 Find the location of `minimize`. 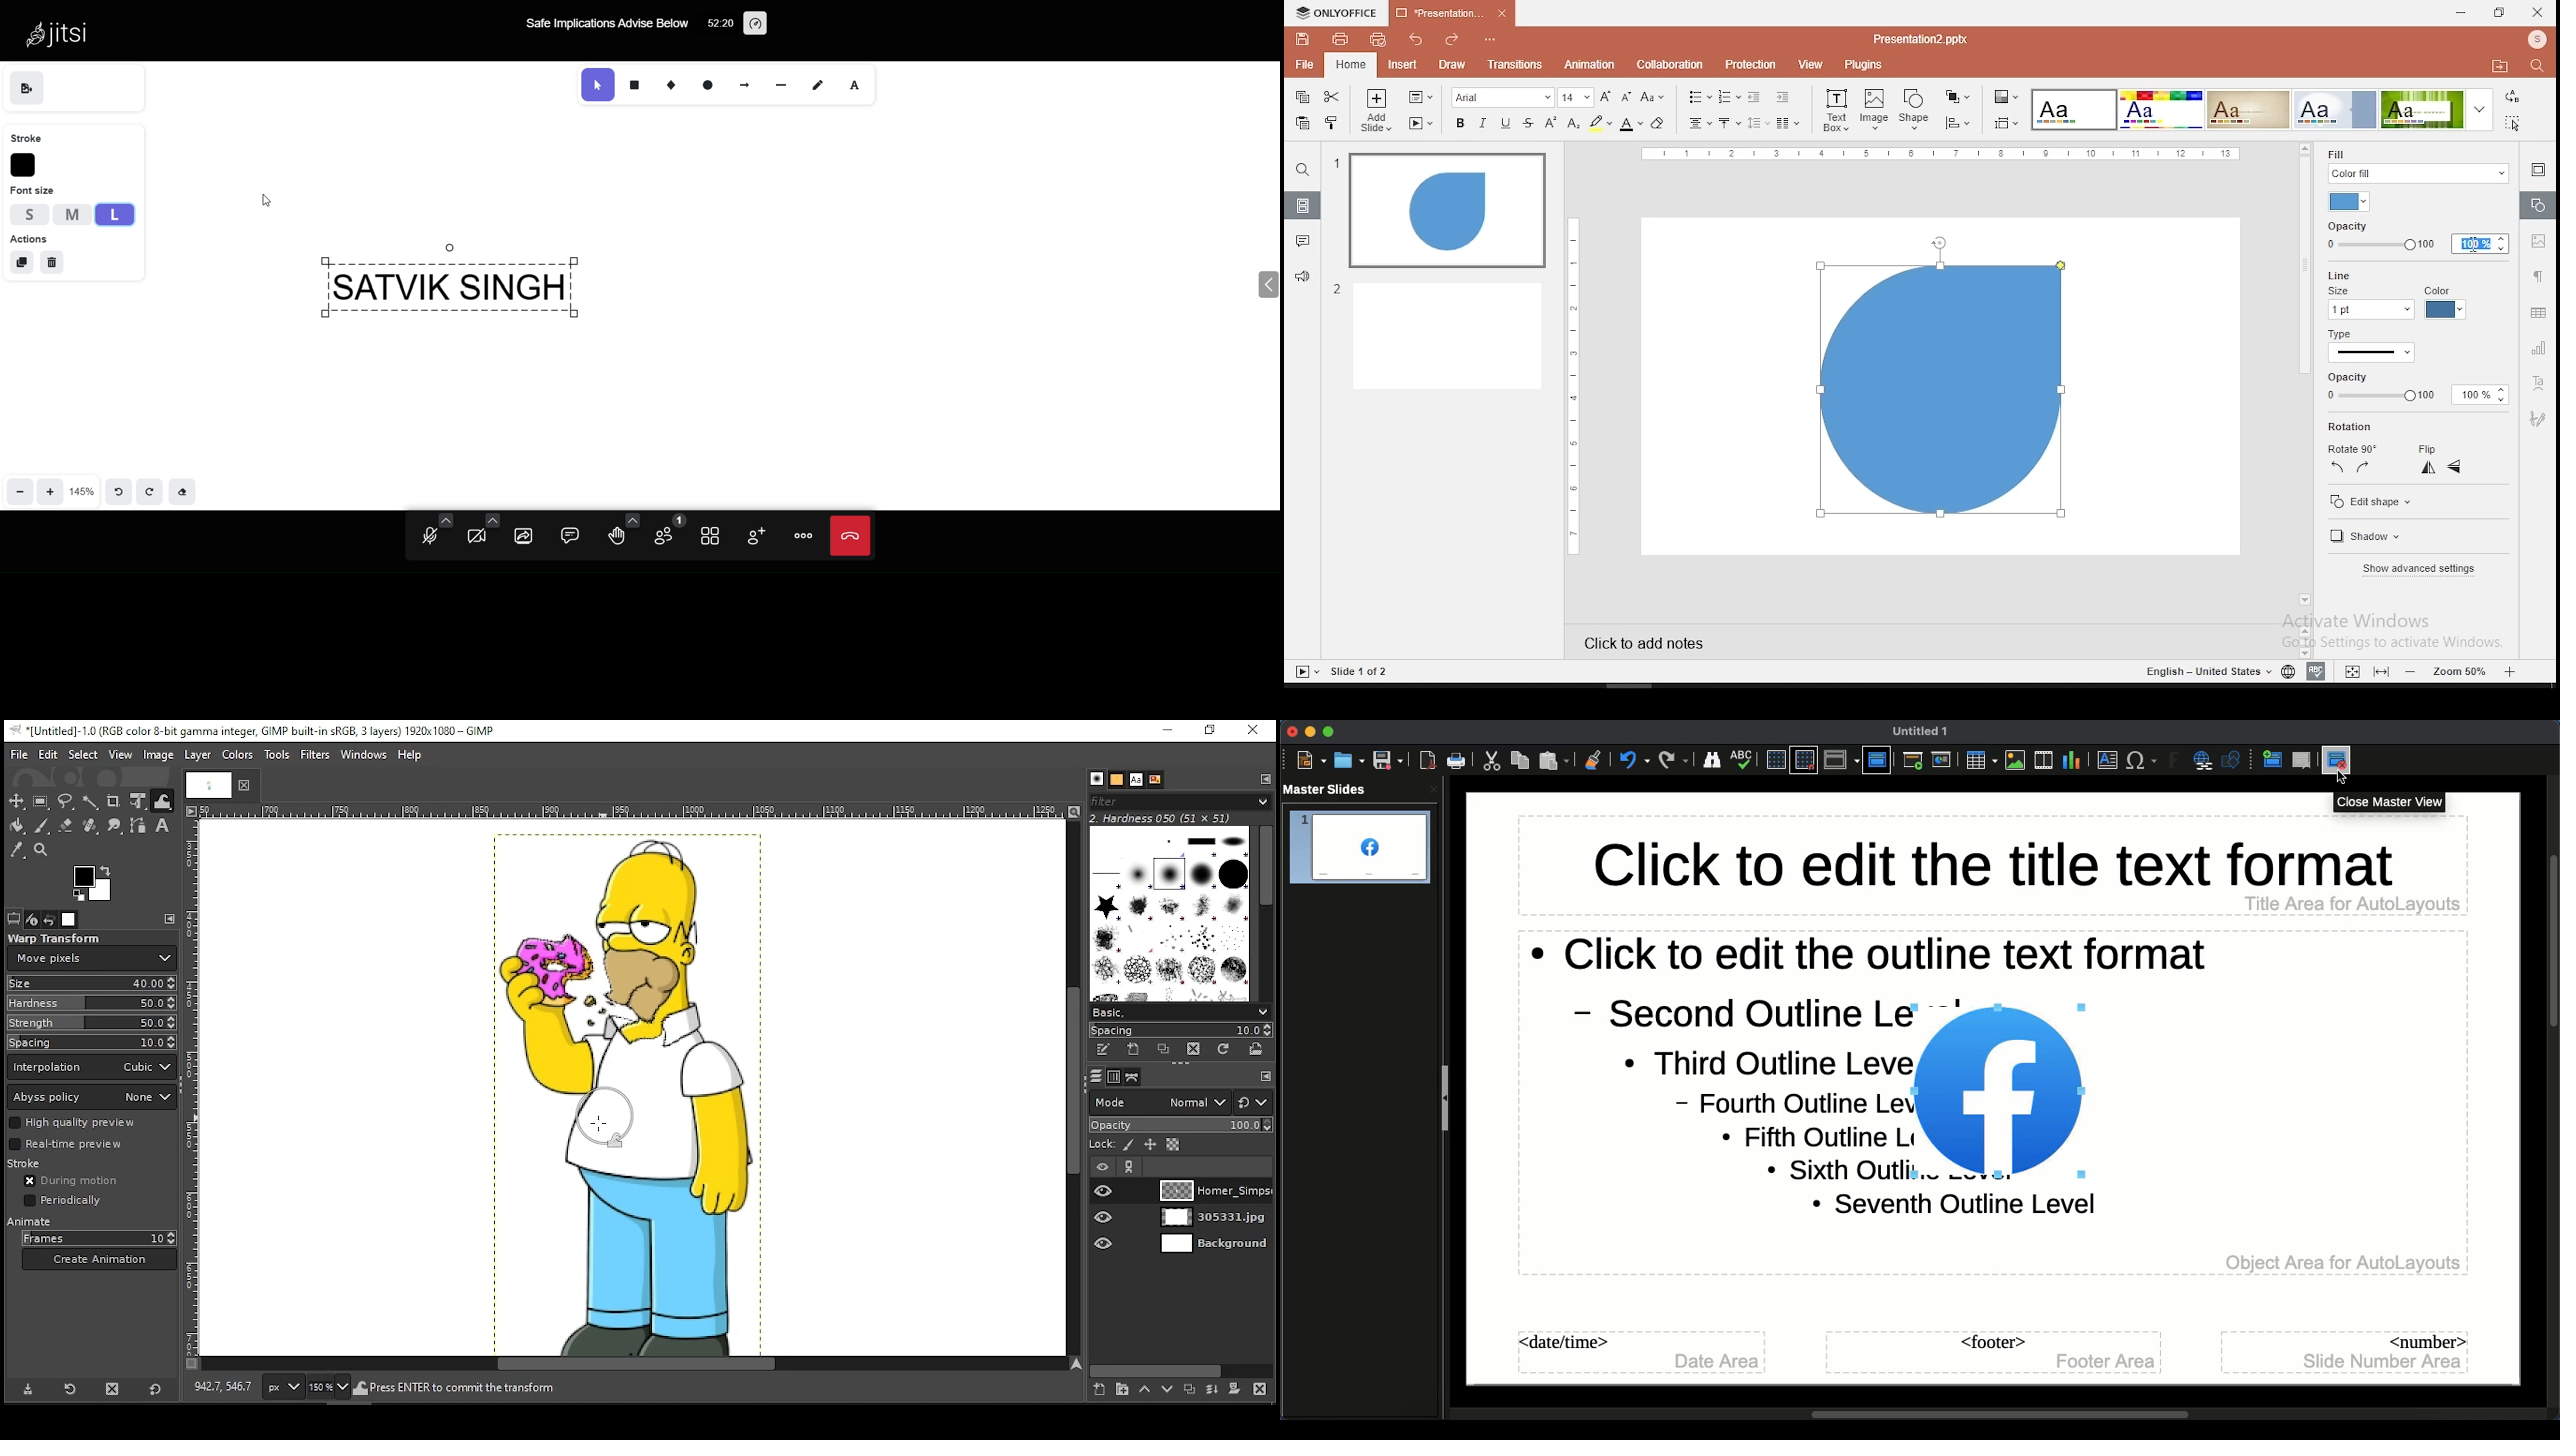

minimize is located at coordinates (2460, 12).